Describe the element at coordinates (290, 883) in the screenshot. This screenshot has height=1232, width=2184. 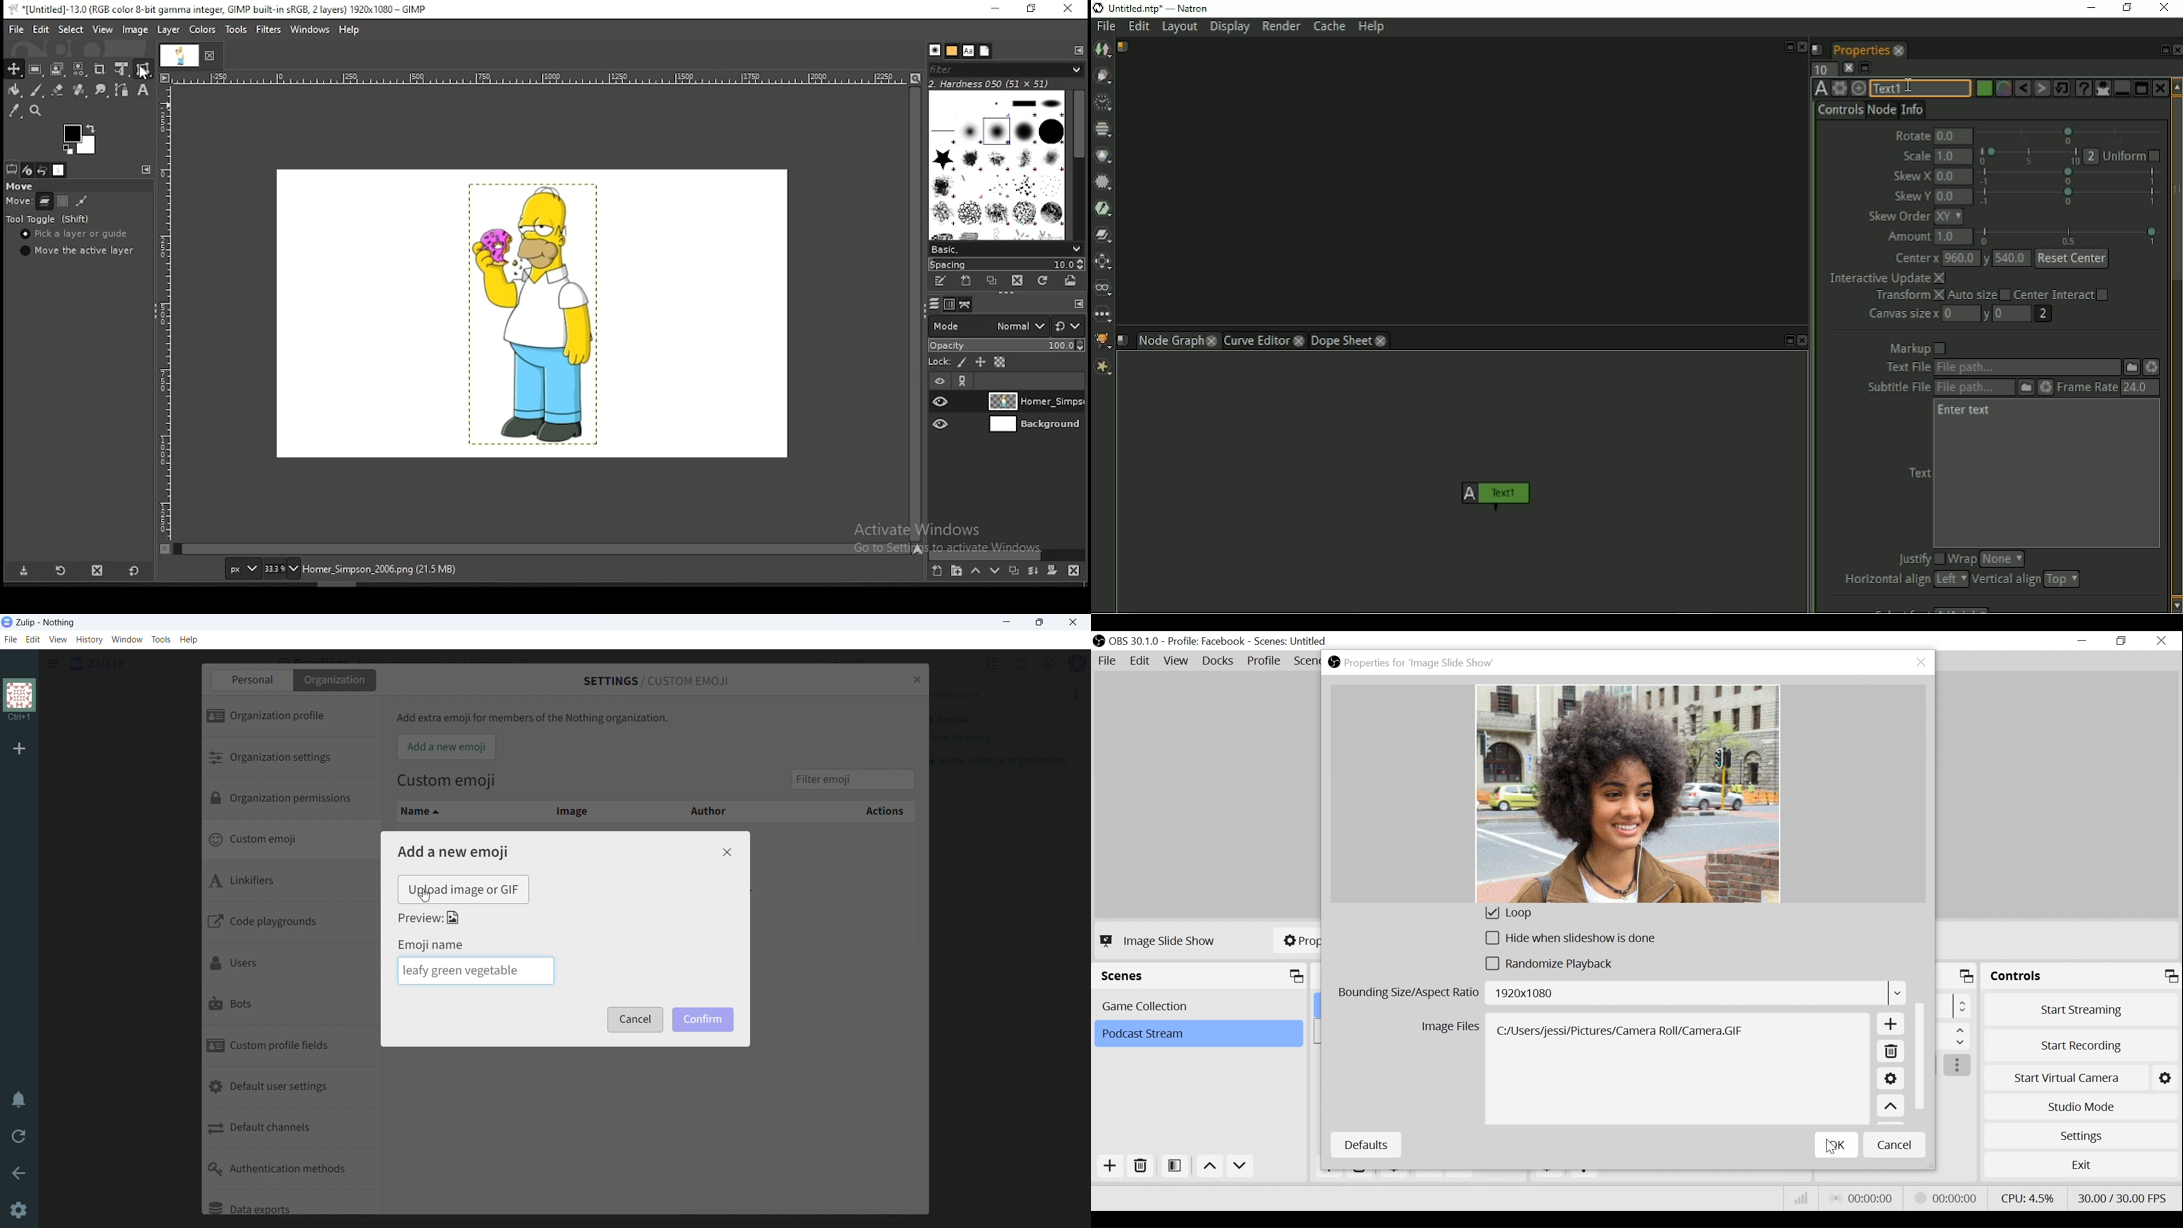
I see `linkifiers` at that location.